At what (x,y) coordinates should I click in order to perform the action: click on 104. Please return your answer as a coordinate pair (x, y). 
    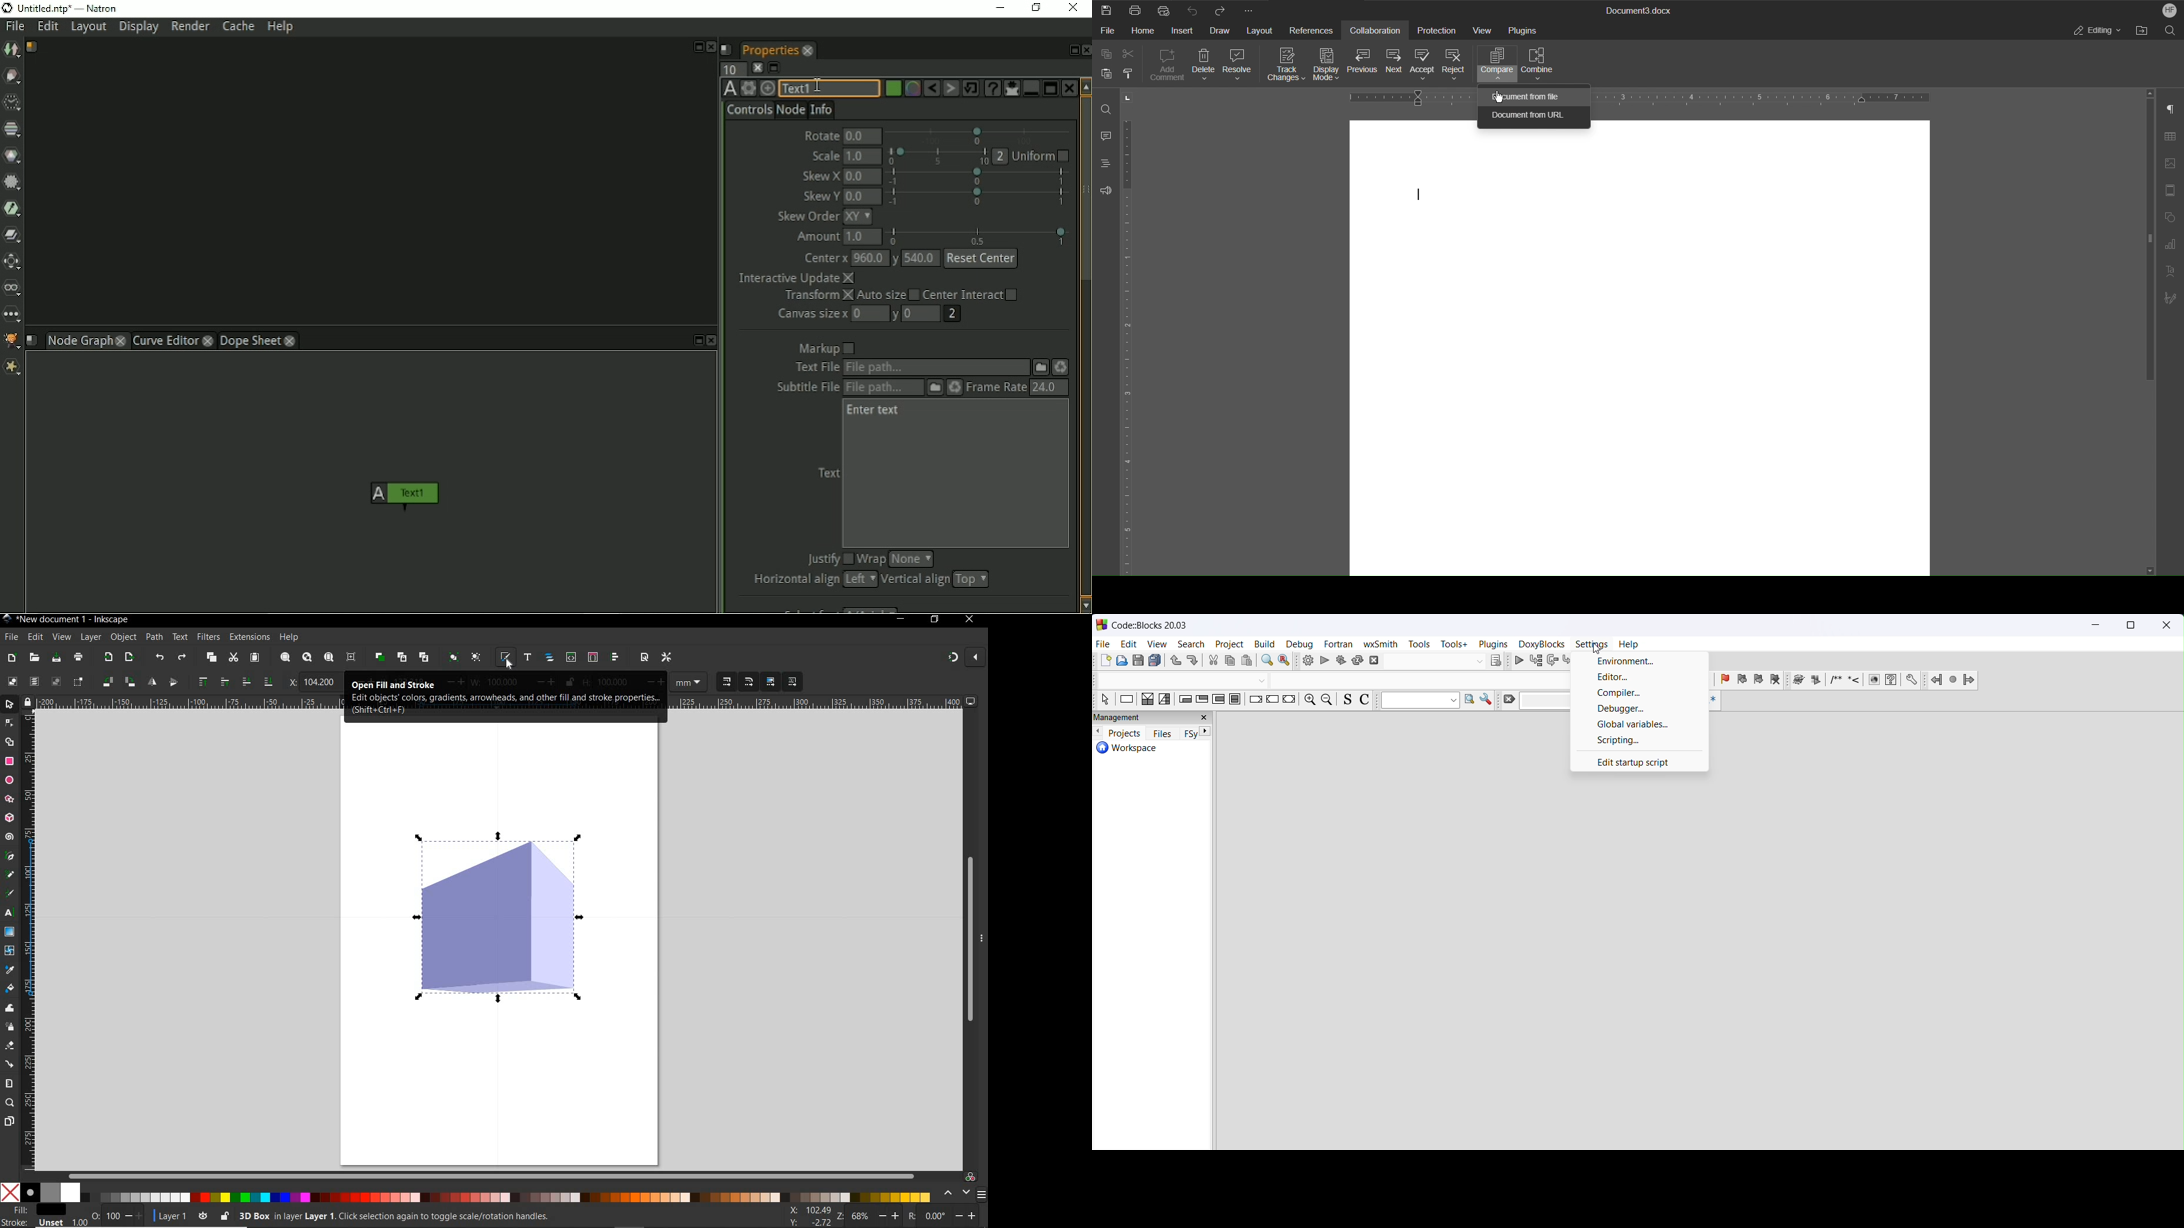
    Looking at the image, I should click on (320, 682).